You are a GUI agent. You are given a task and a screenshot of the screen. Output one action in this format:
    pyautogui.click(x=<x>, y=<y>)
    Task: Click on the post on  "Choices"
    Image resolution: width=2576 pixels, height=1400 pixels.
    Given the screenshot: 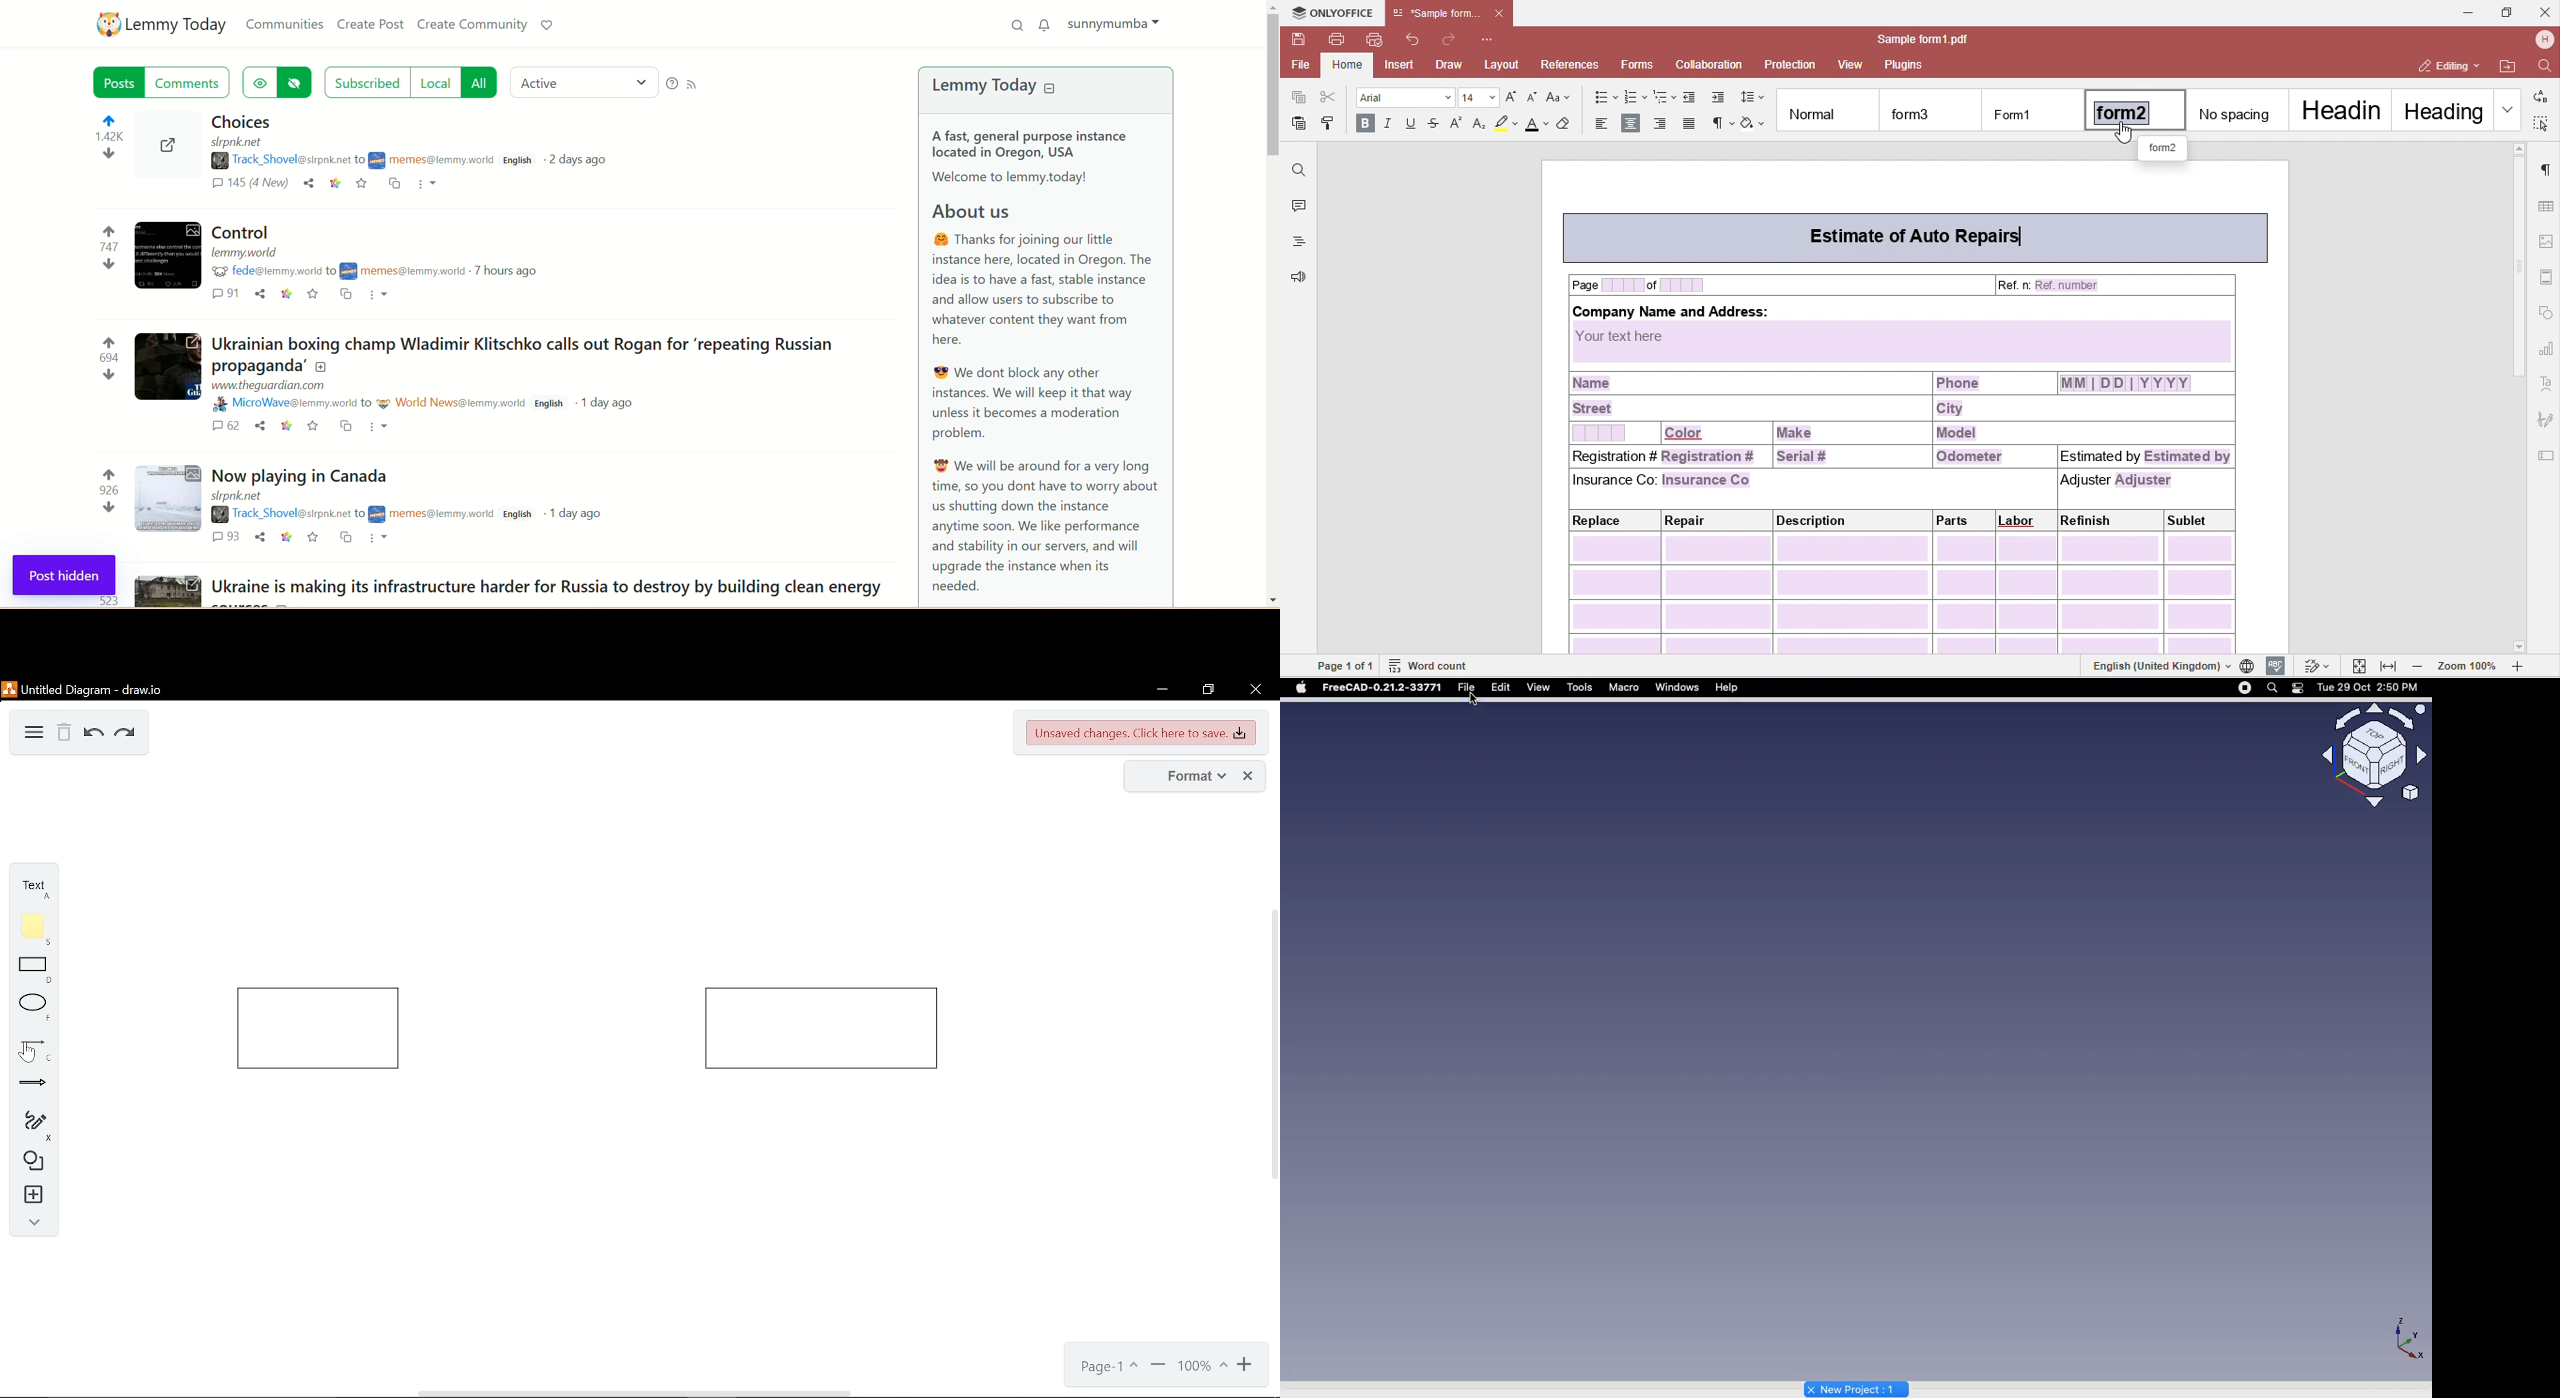 What is the action you would take?
    pyautogui.click(x=351, y=123)
    